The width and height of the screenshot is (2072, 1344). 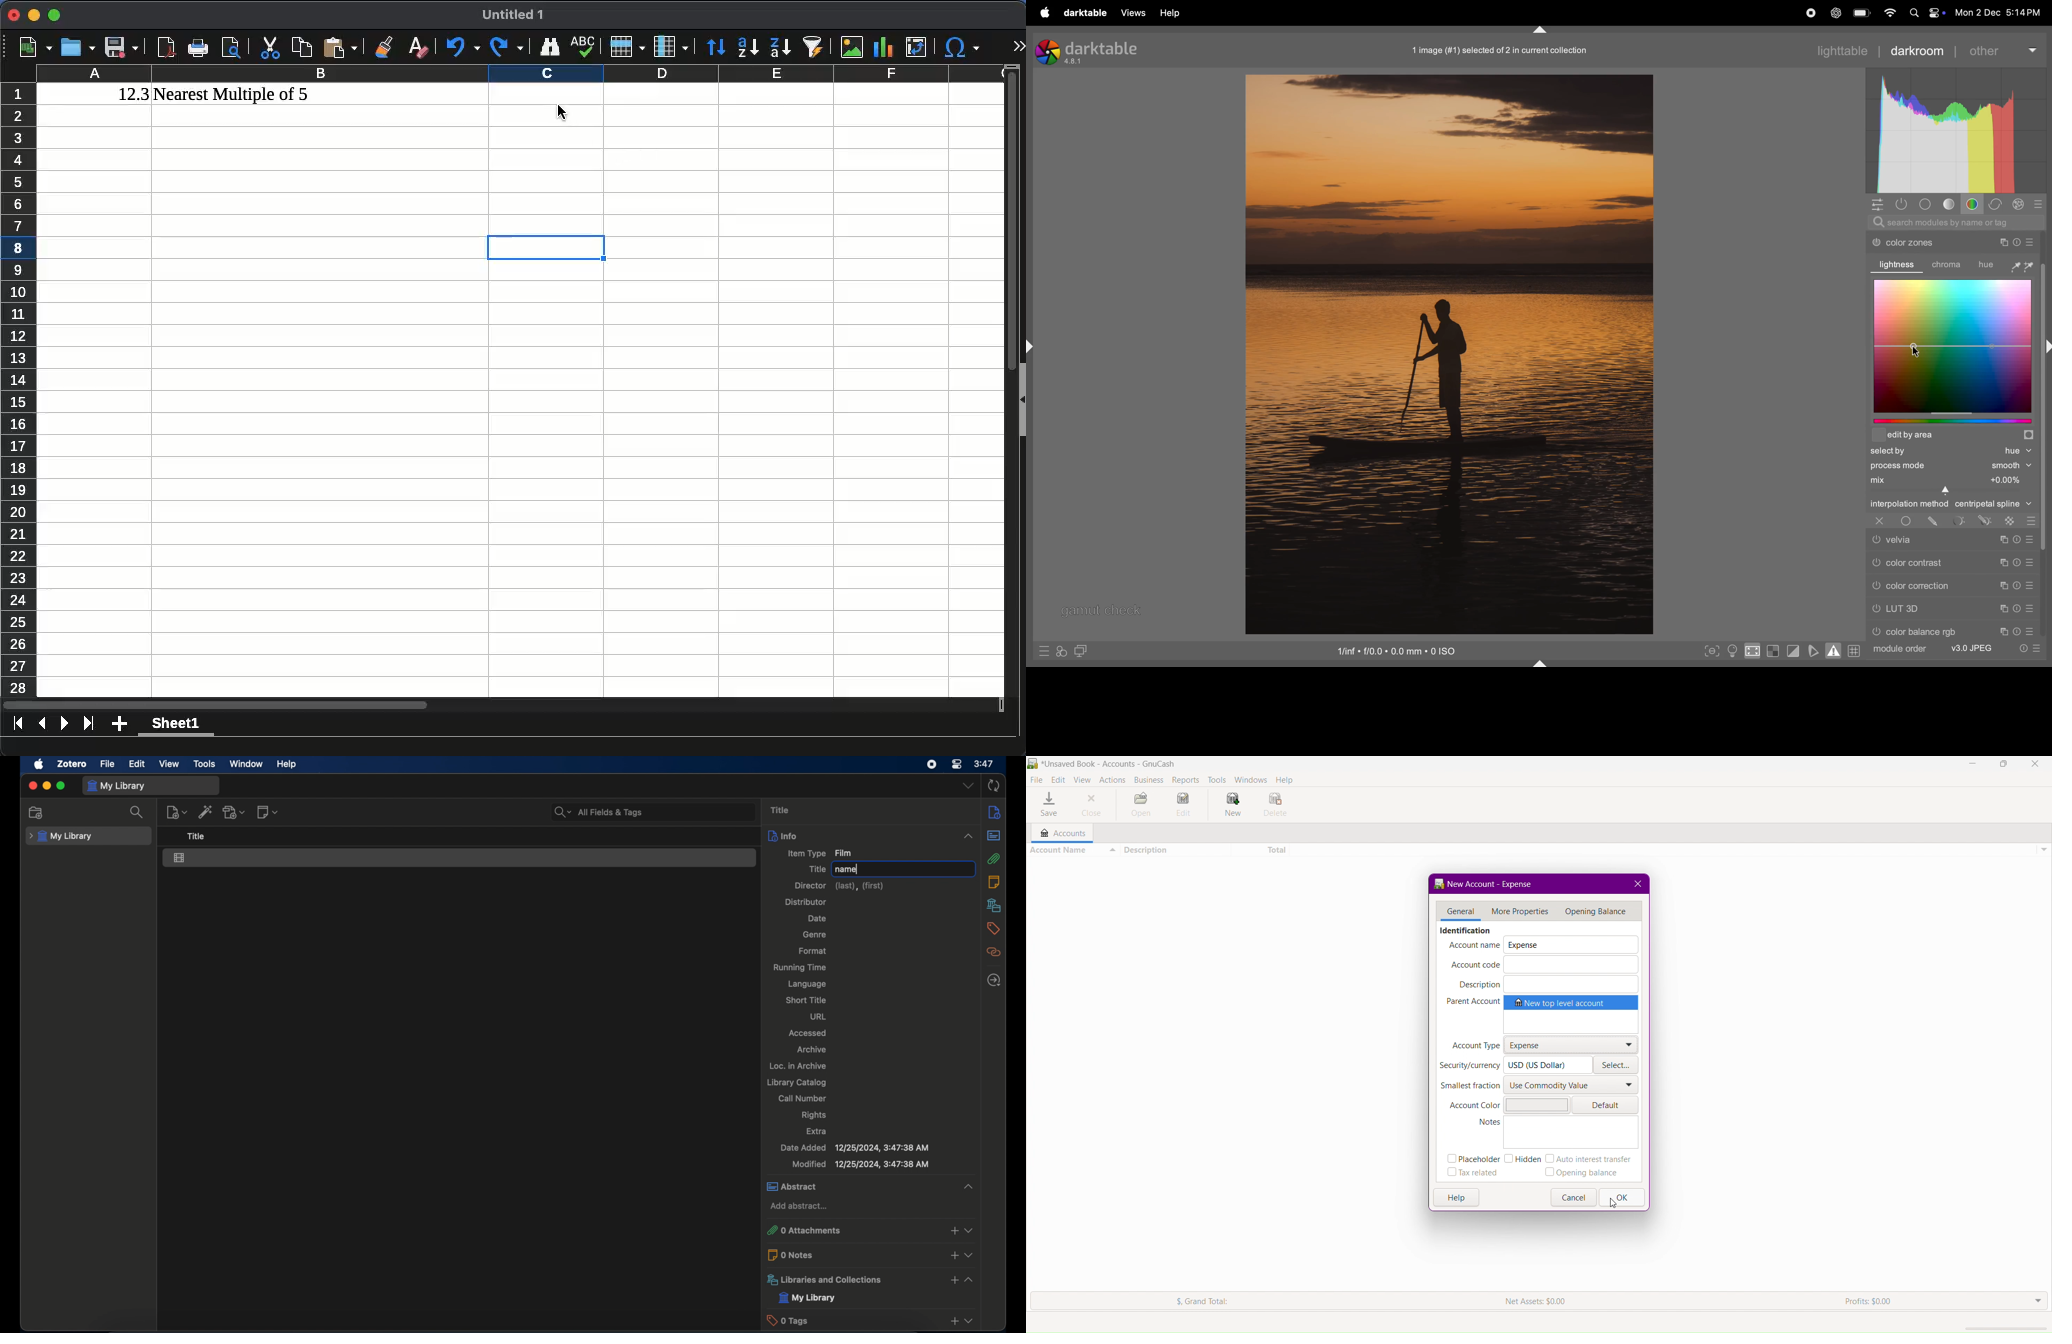 What do you see at coordinates (973, 1320) in the screenshot?
I see `dropdown` at bounding box center [973, 1320].